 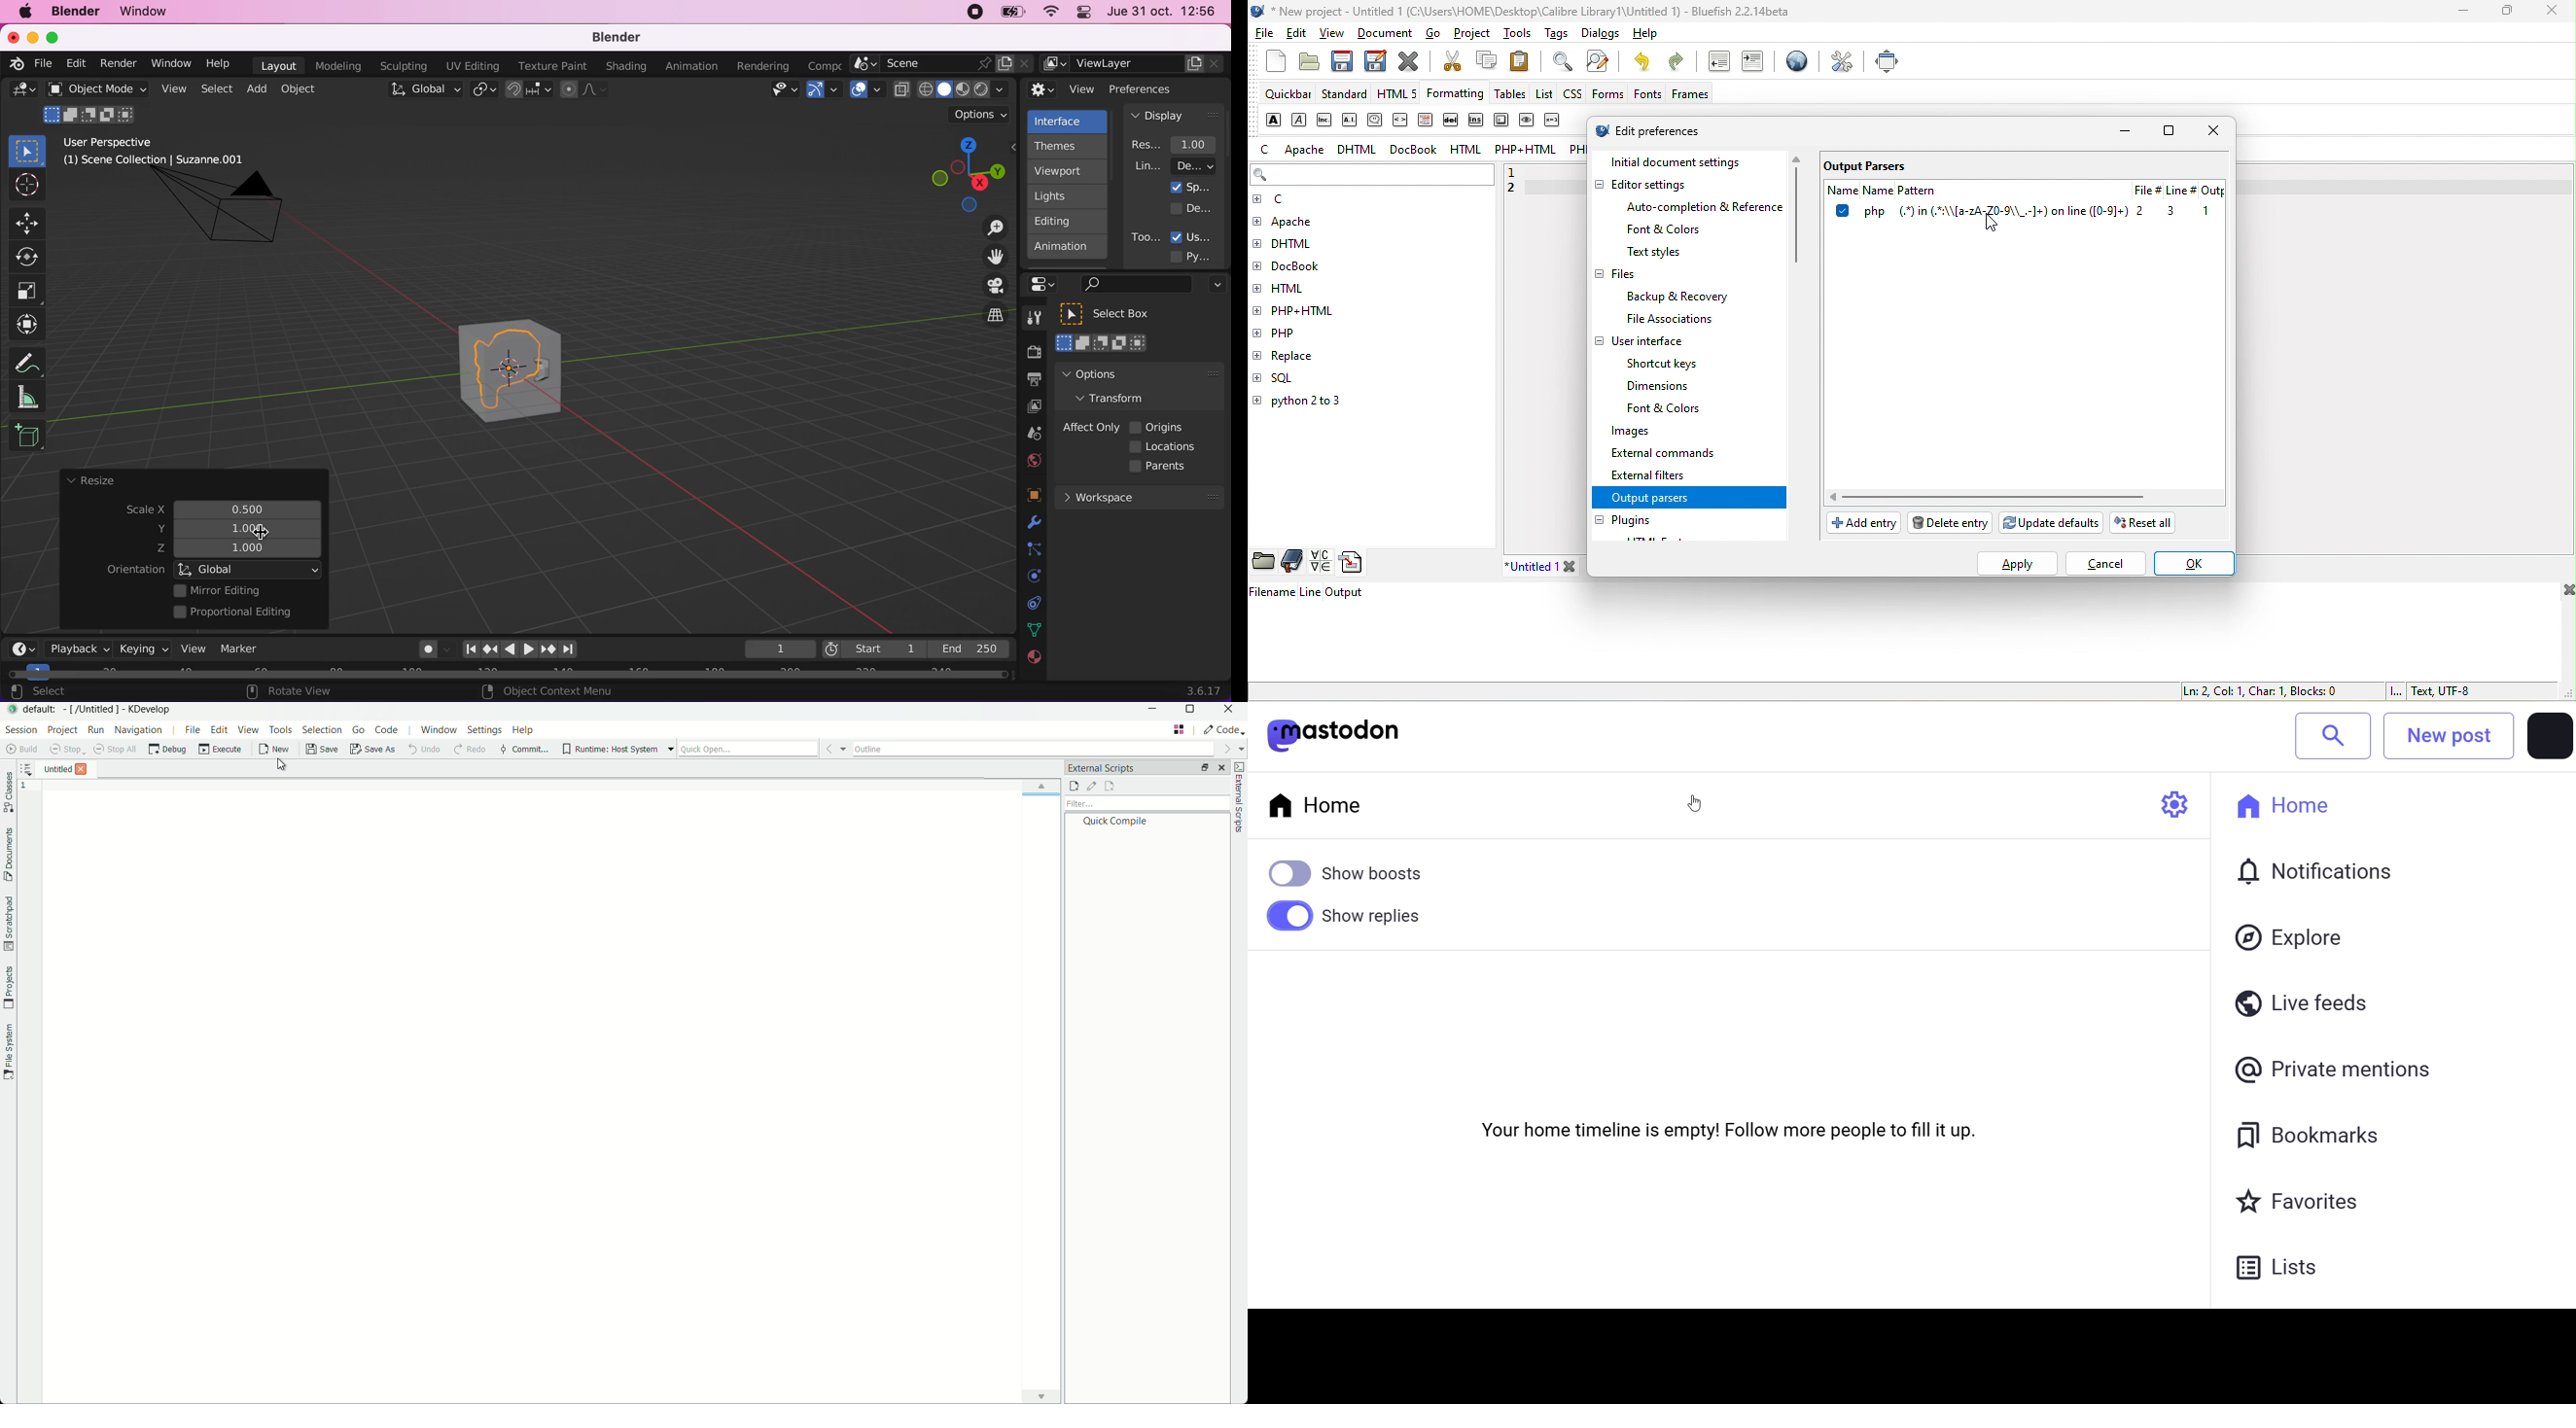 What do you see at coordinates (1033, 549) in the screenshot?
I see `constraints` at bounding box center [1033, 549].